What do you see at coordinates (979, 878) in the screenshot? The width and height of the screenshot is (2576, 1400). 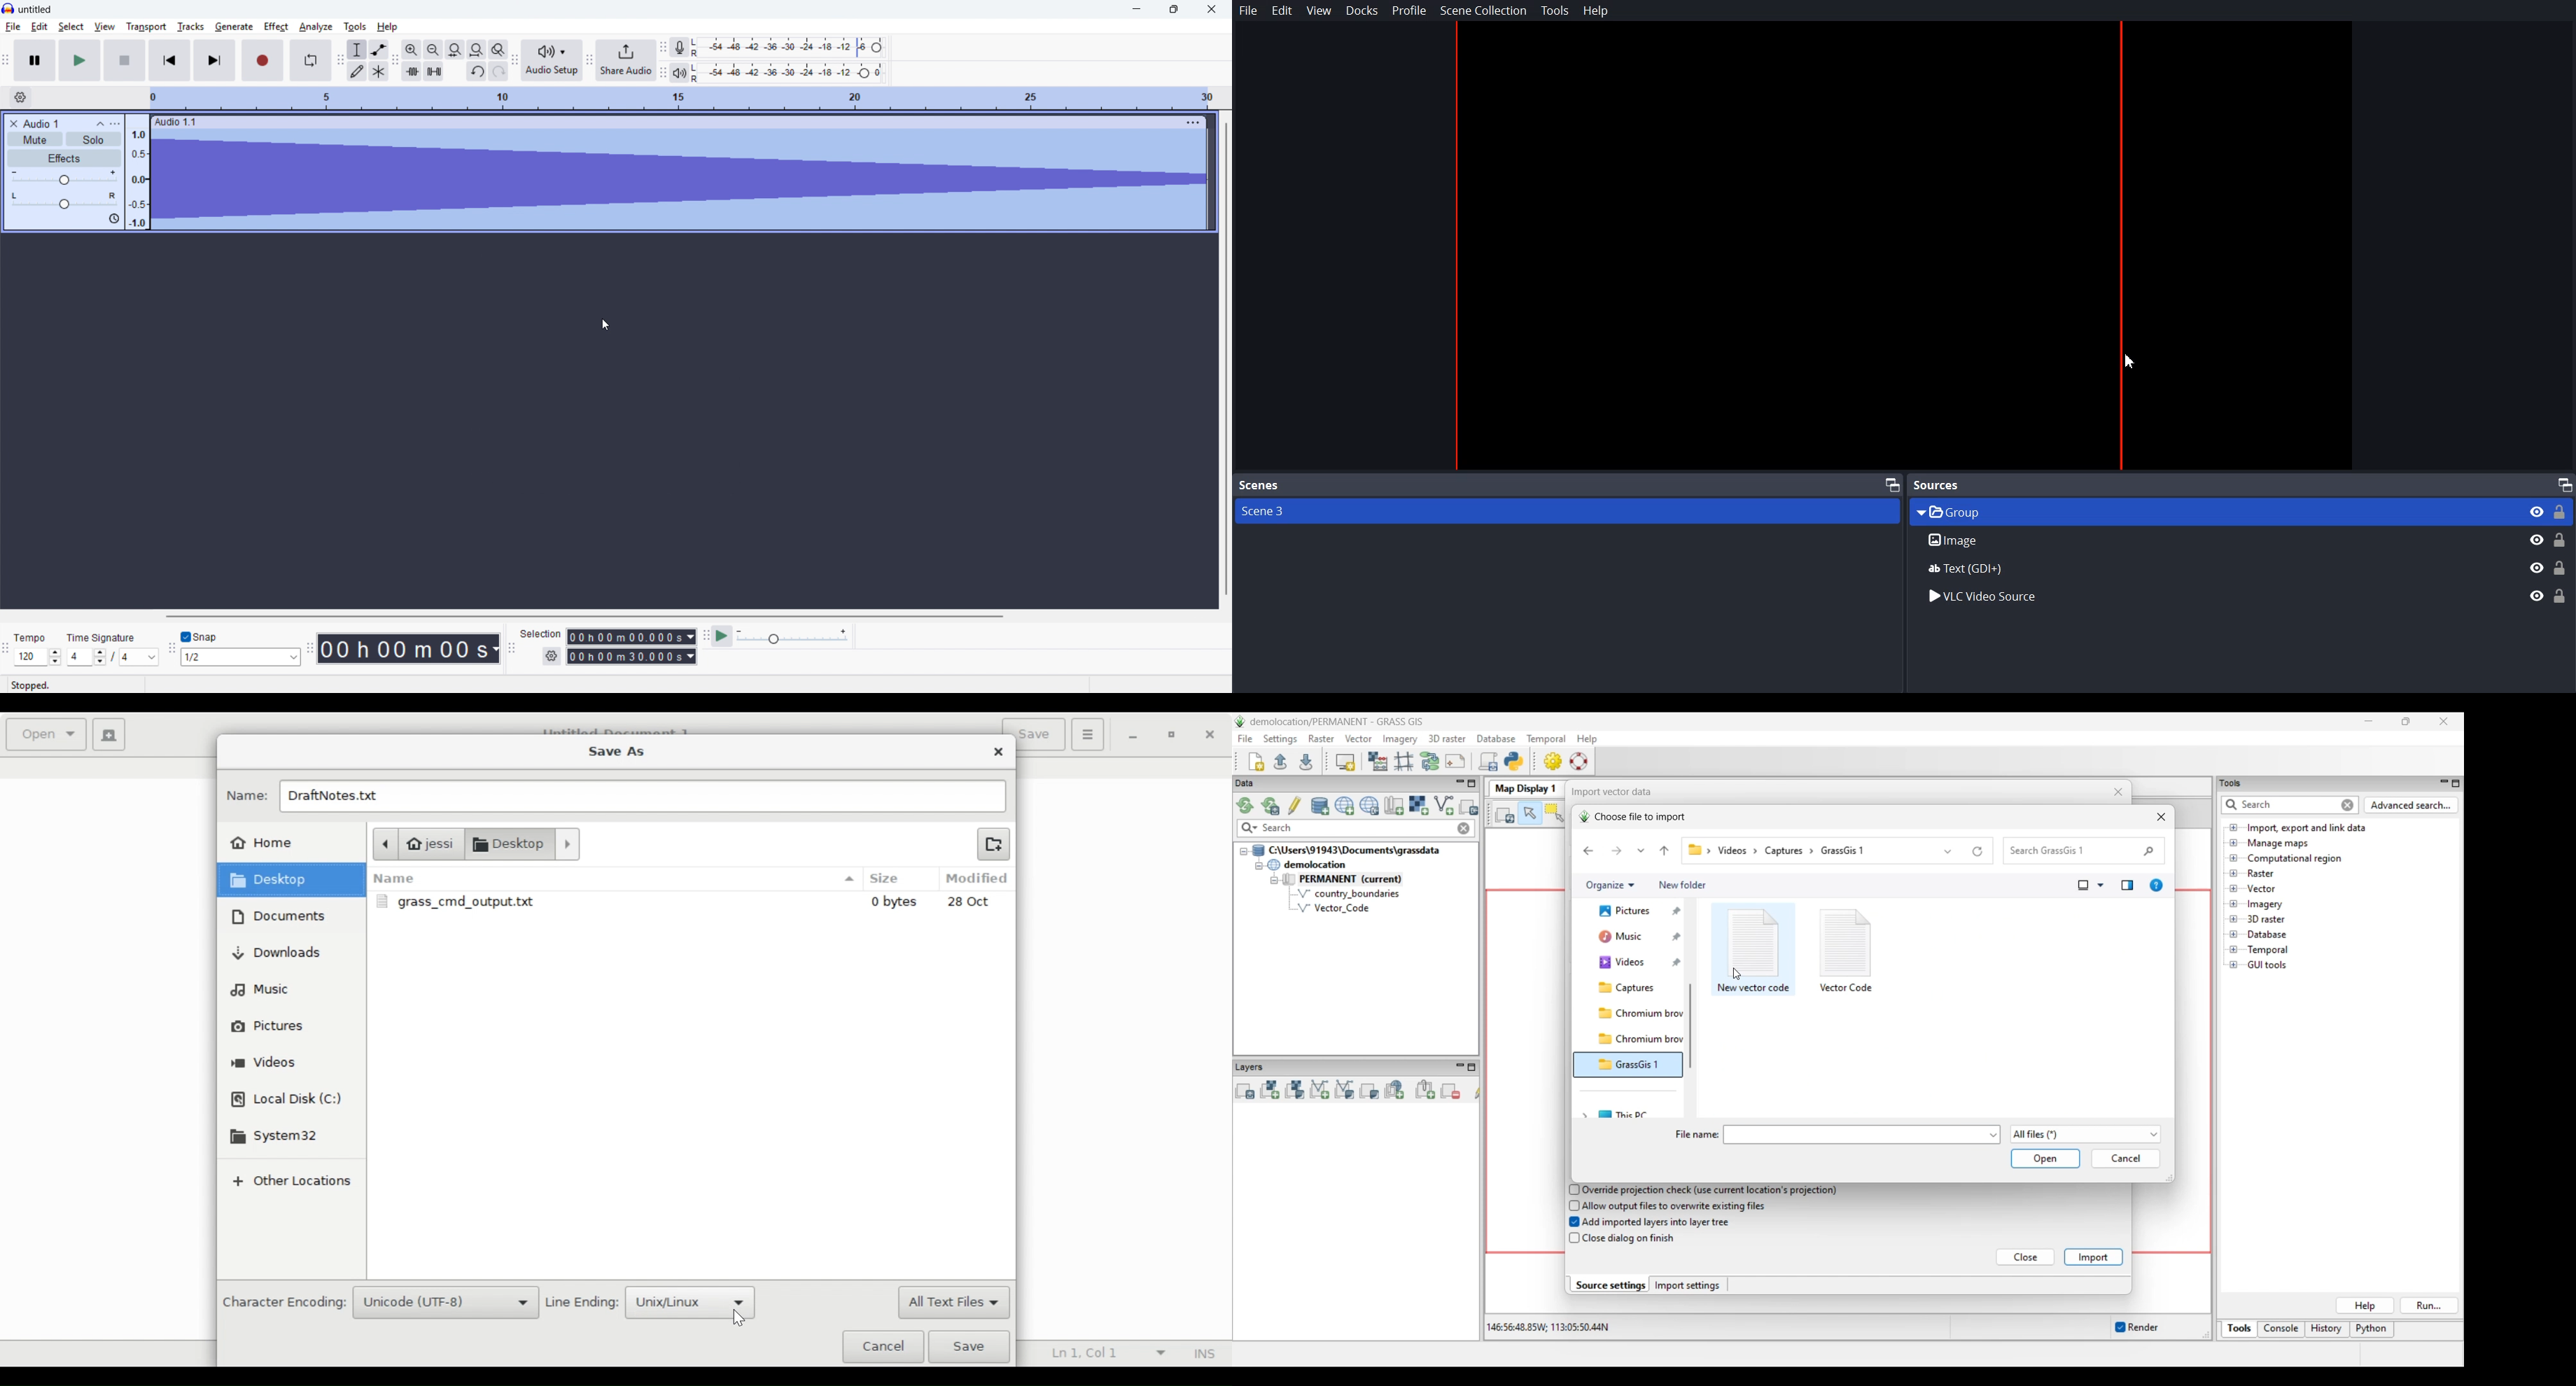 I see `Modified` at bounding box center [979, 878].